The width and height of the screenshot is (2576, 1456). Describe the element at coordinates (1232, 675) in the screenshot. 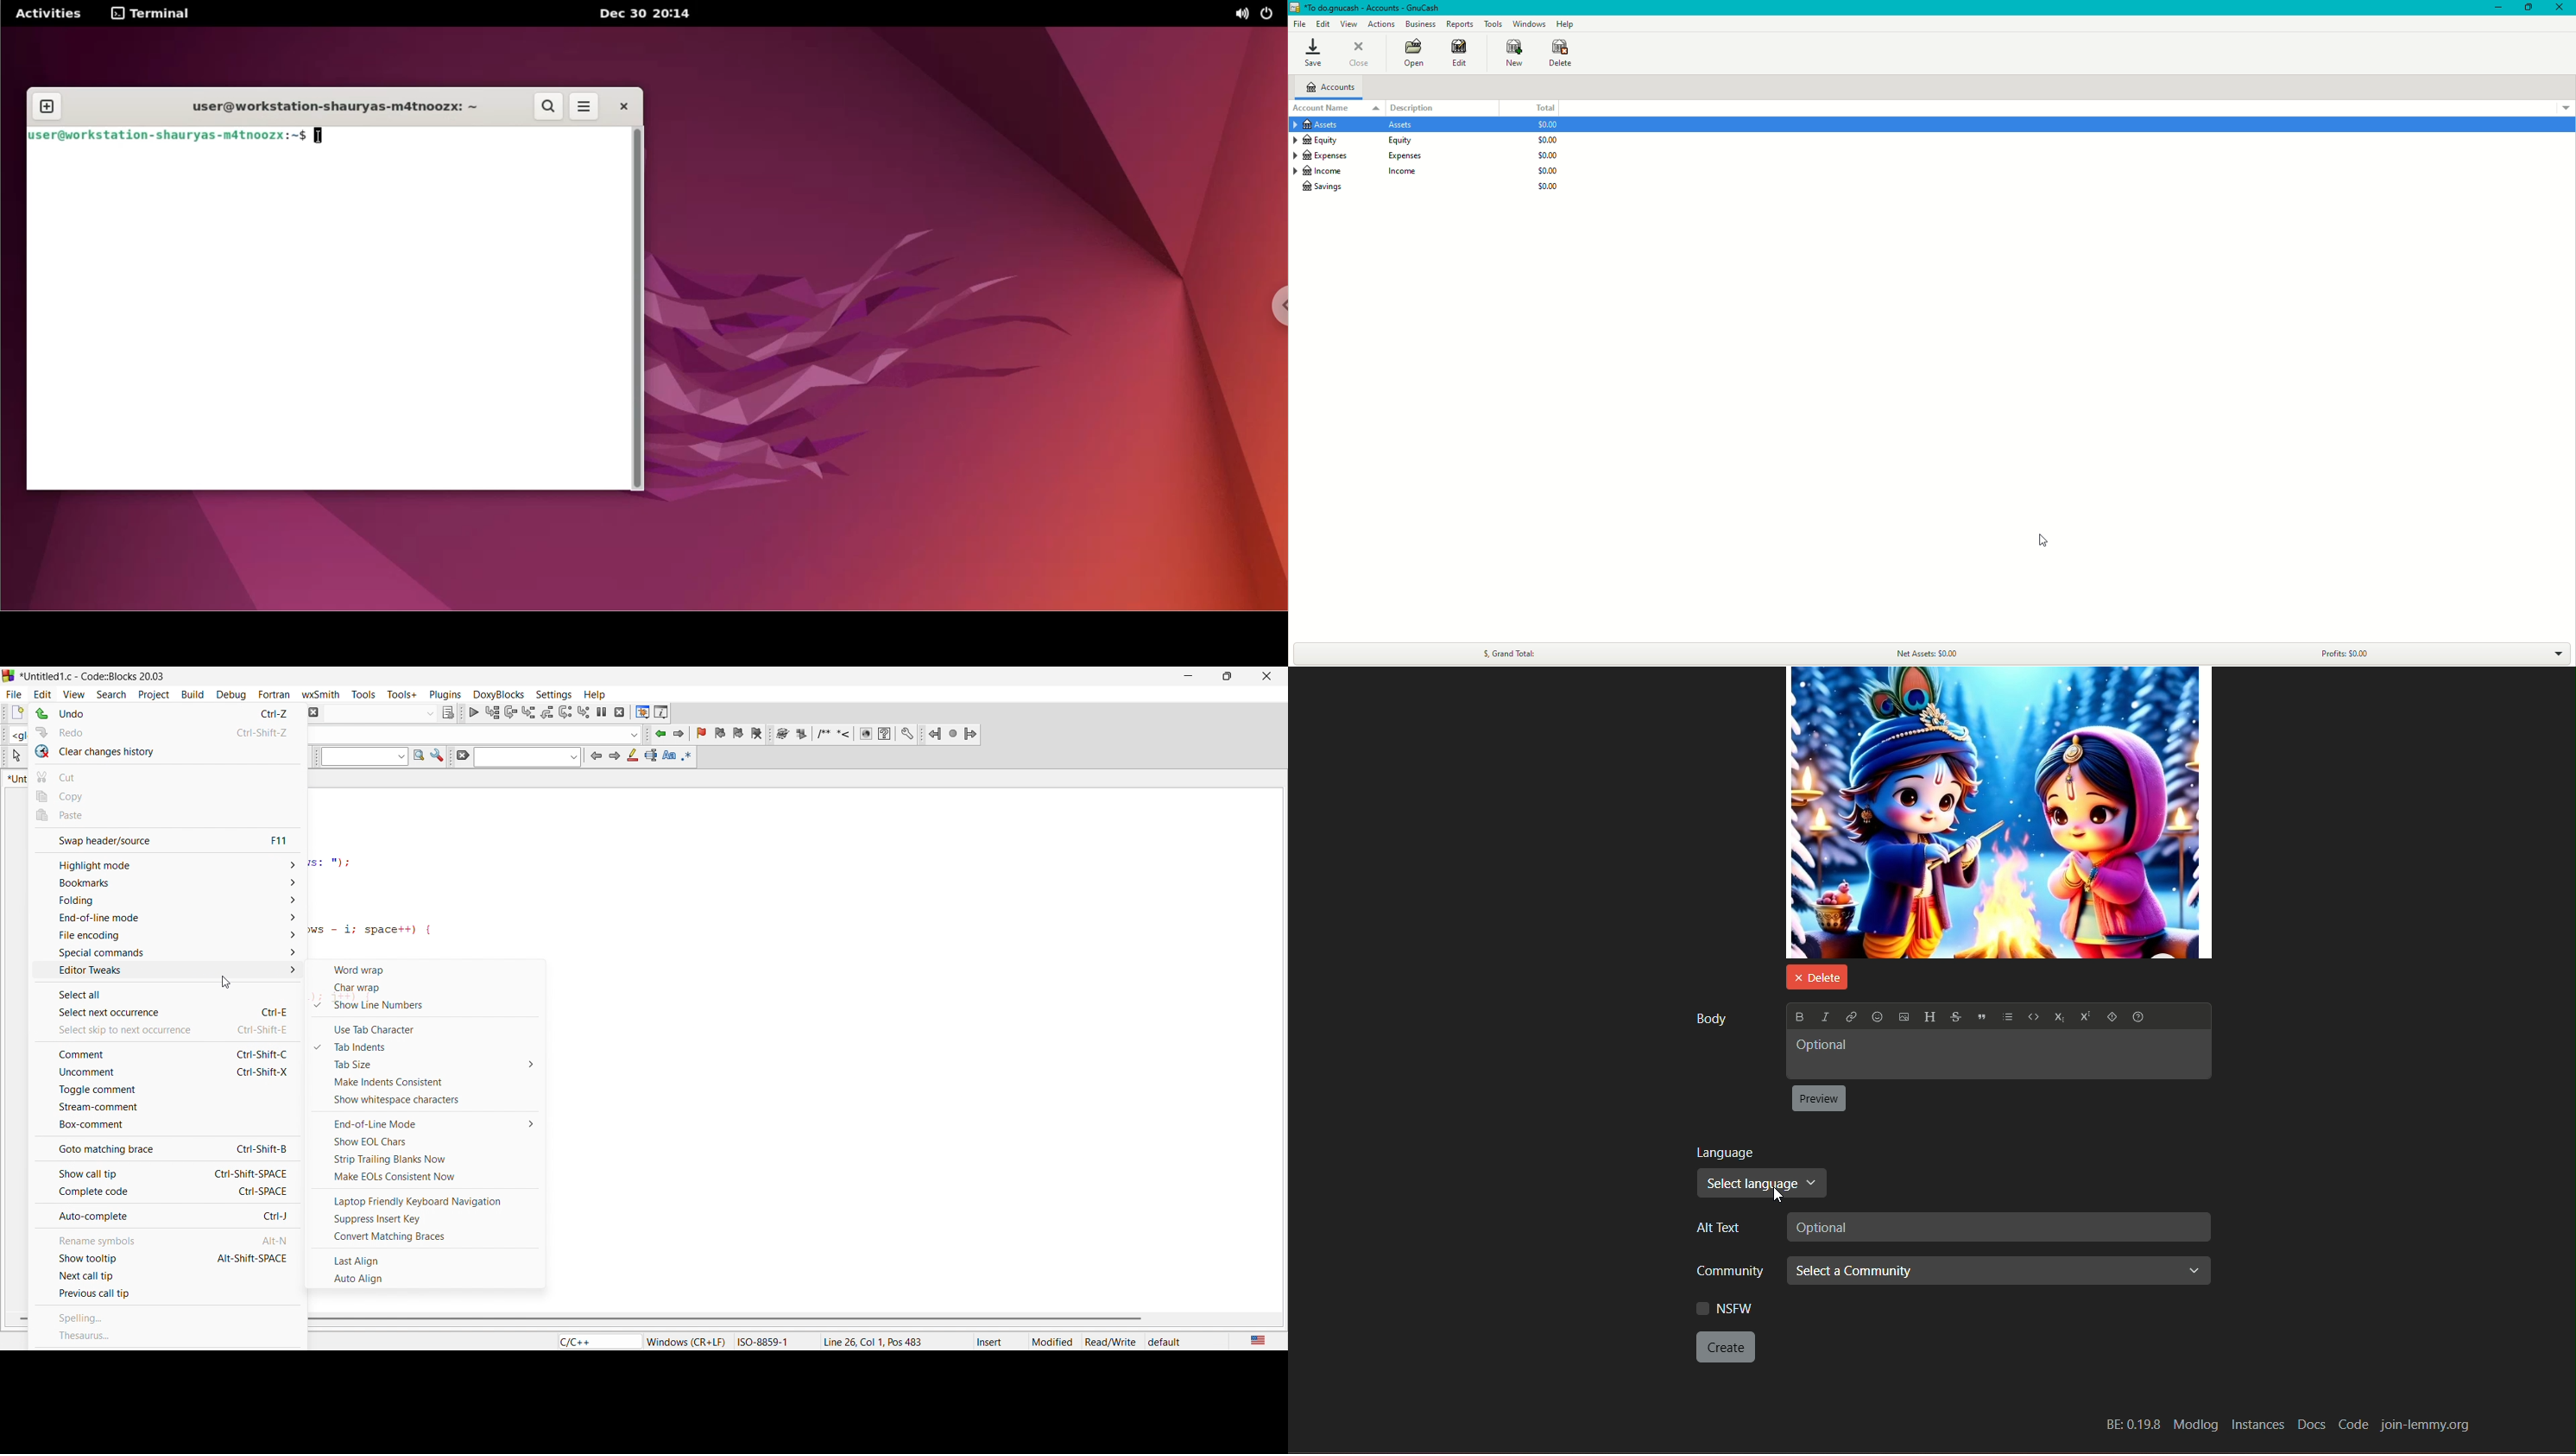

I see `maximize/resize` at that location.